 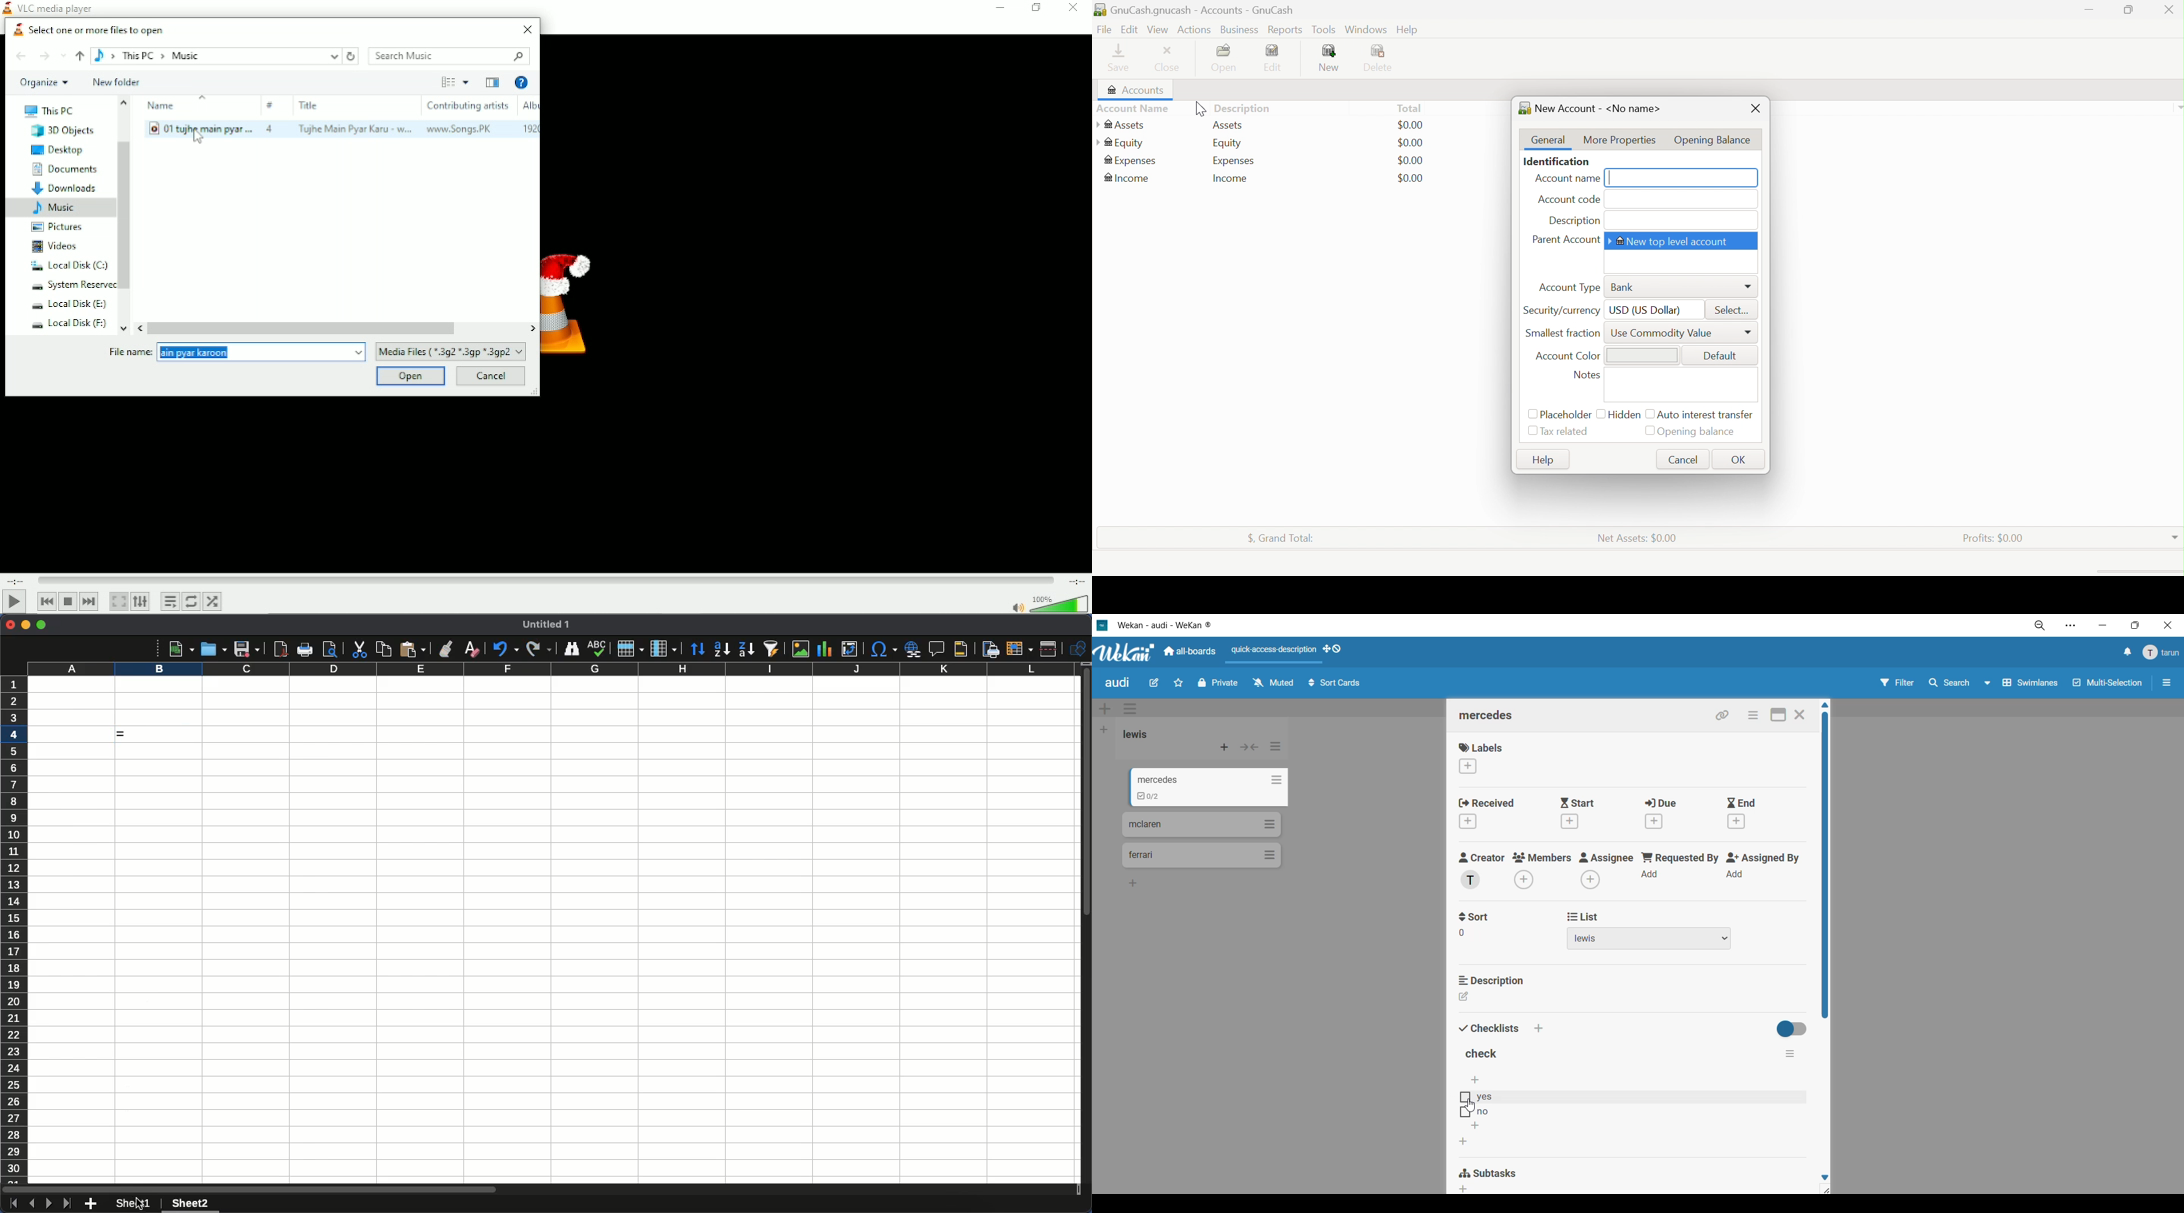 What do you see at coordinates (2106, 624) in the screenshot?
I see `minimize` at bounding box center [2106, 624].